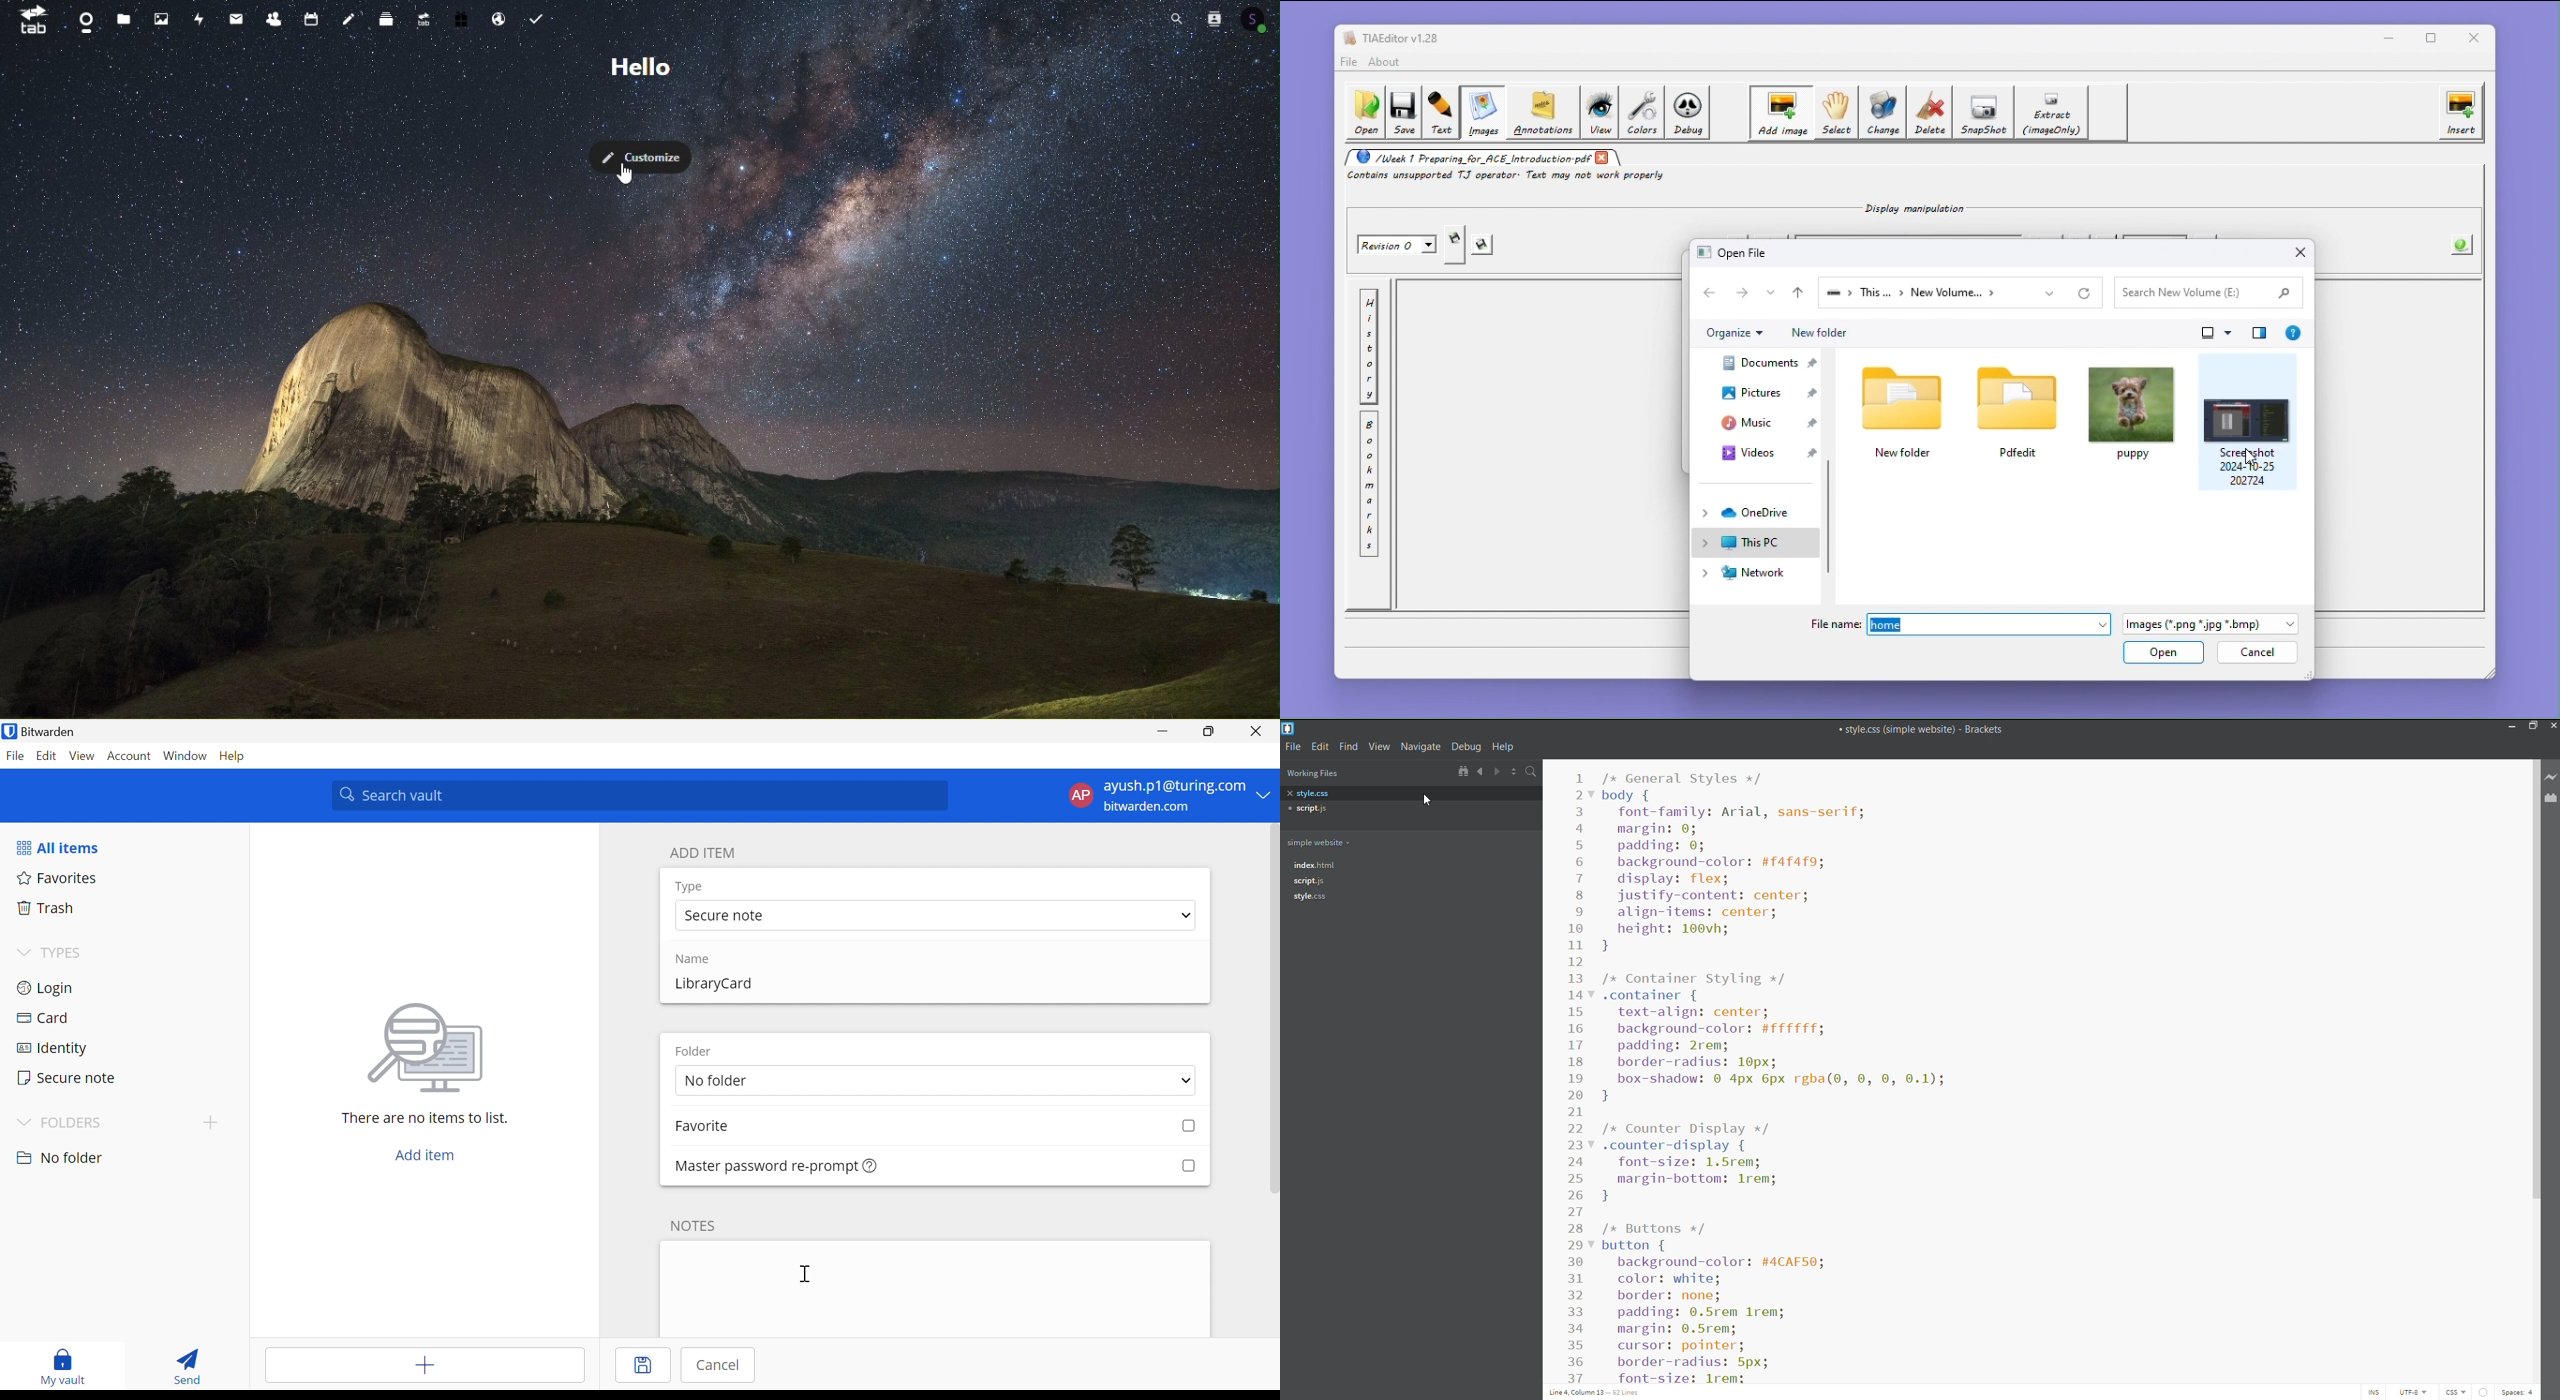 This screenshot has height=1400, width=2576. Describe the element at coordinates (425, 1118) in the screenshot. I see `There are no items to list.` at that location.